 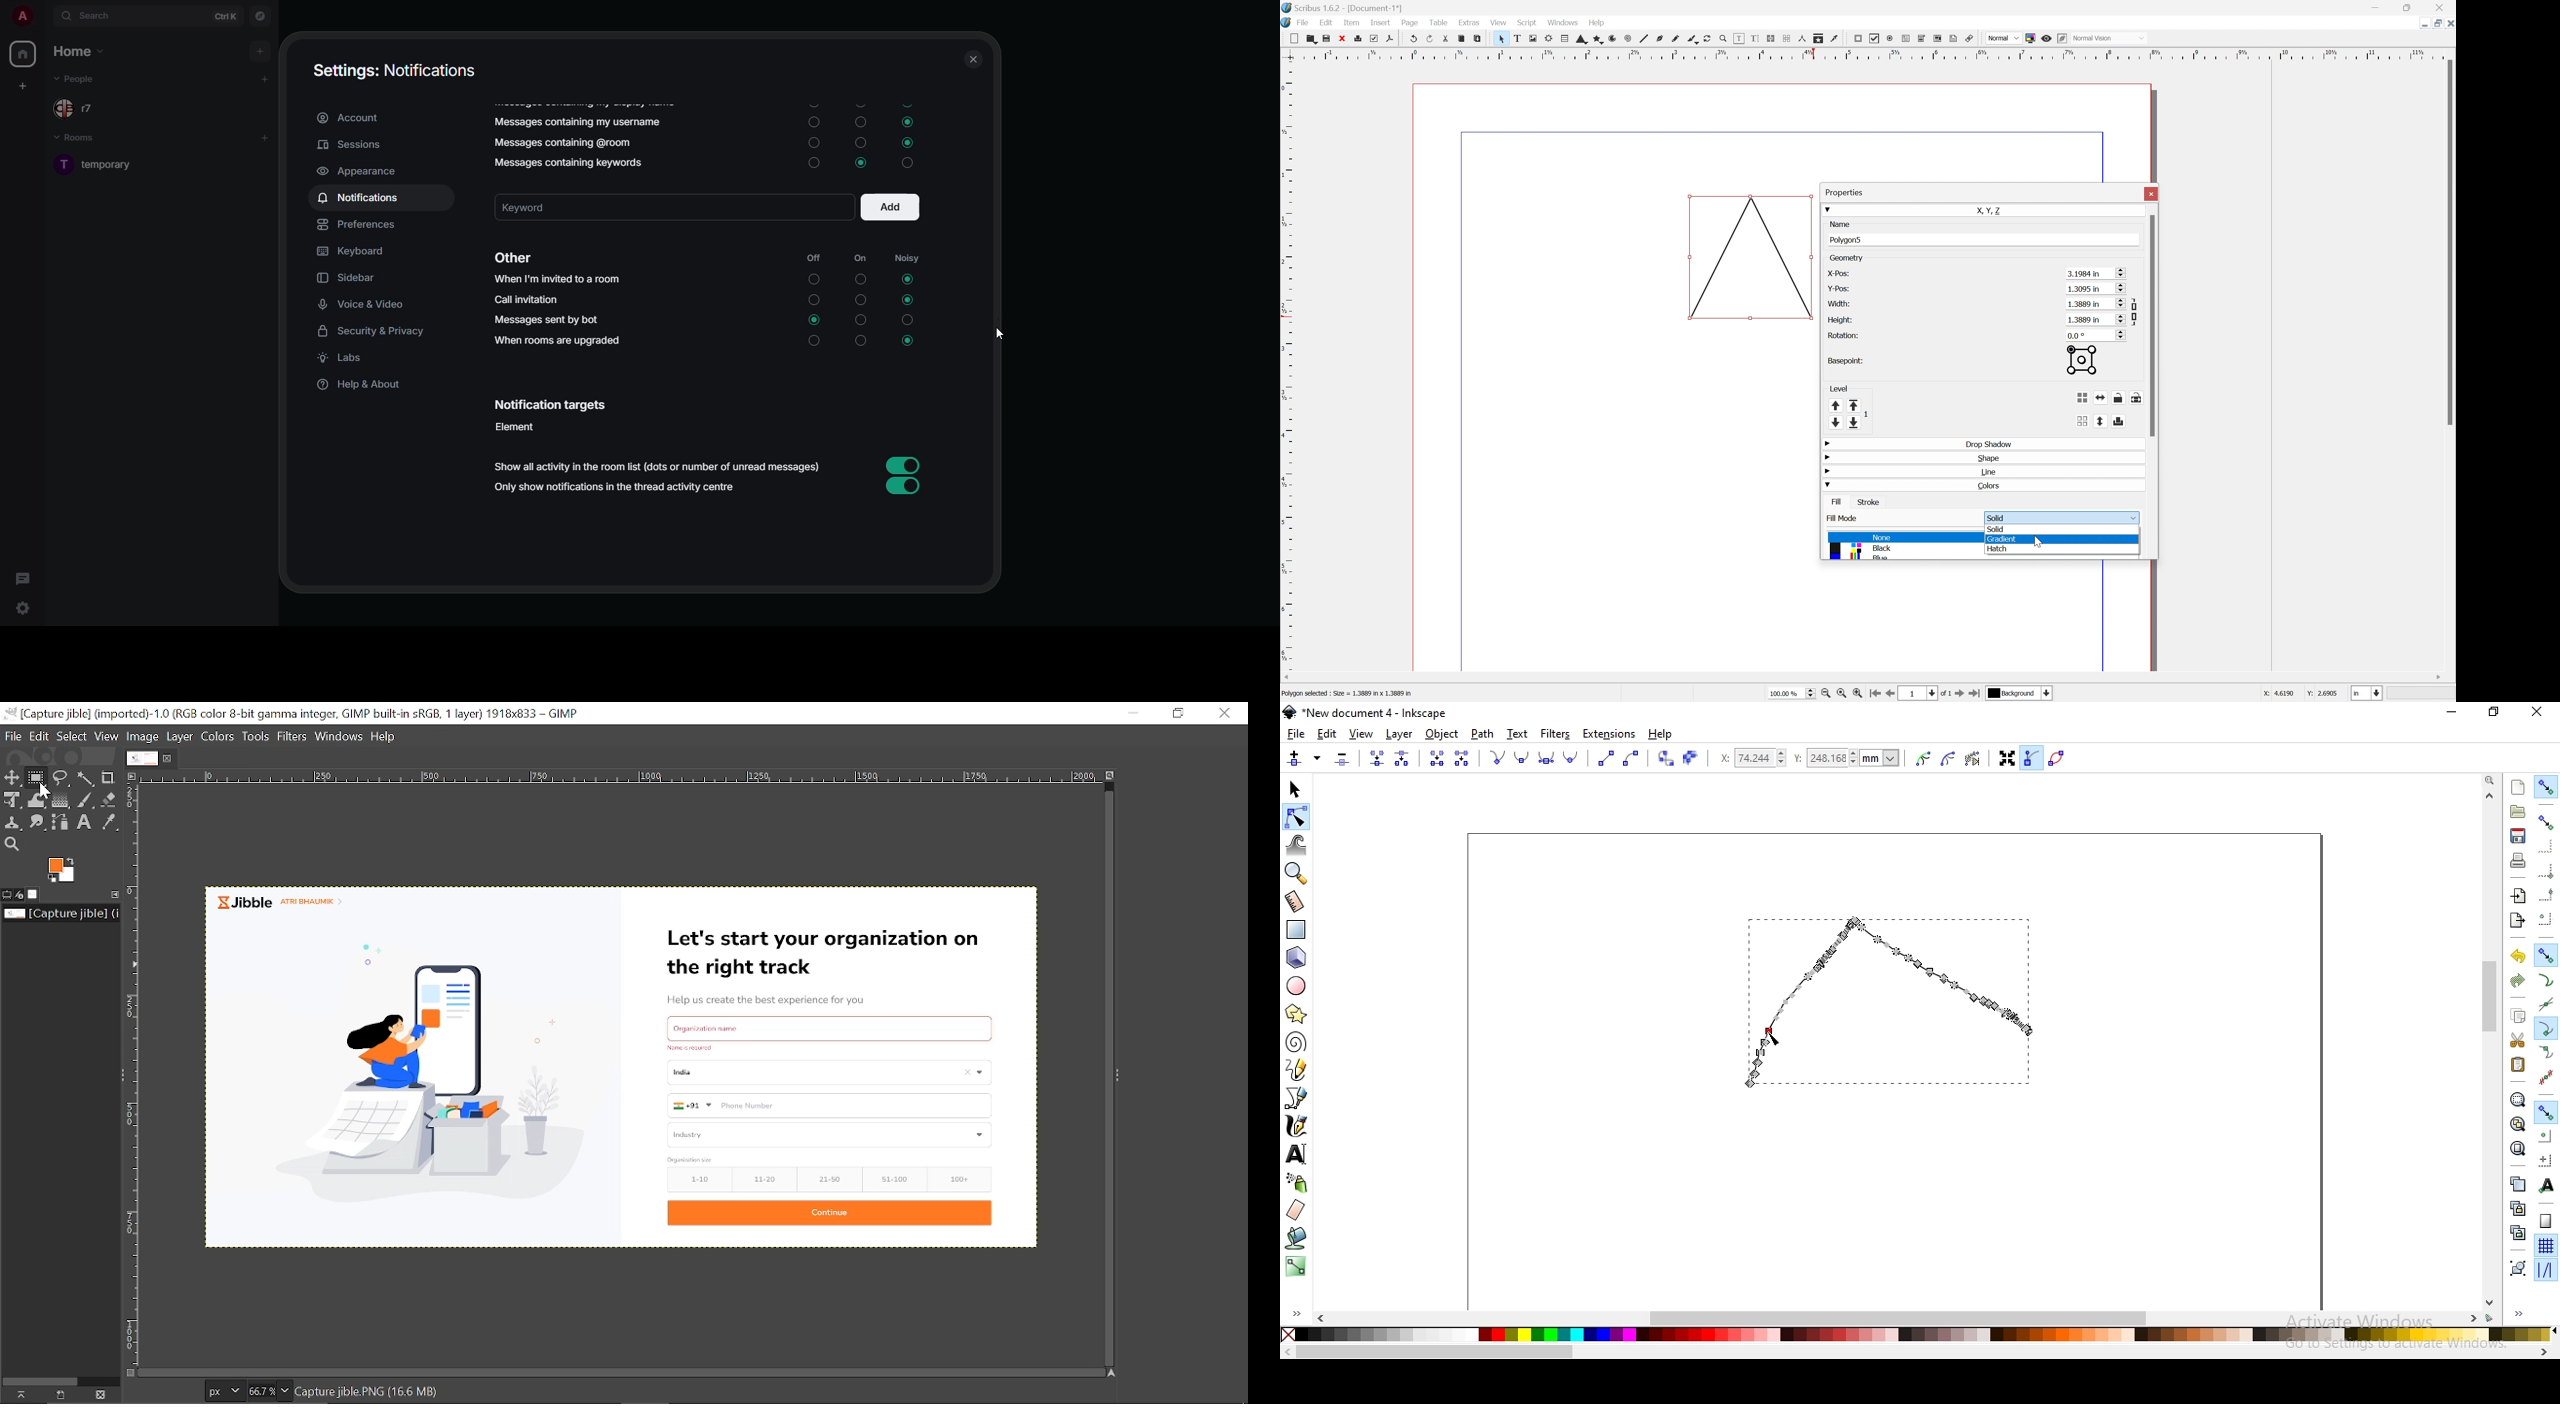 What do you see at coordinates (1786, 694) in the screenshot?
I see `100.00 %` at bounding box center [1786, 694].